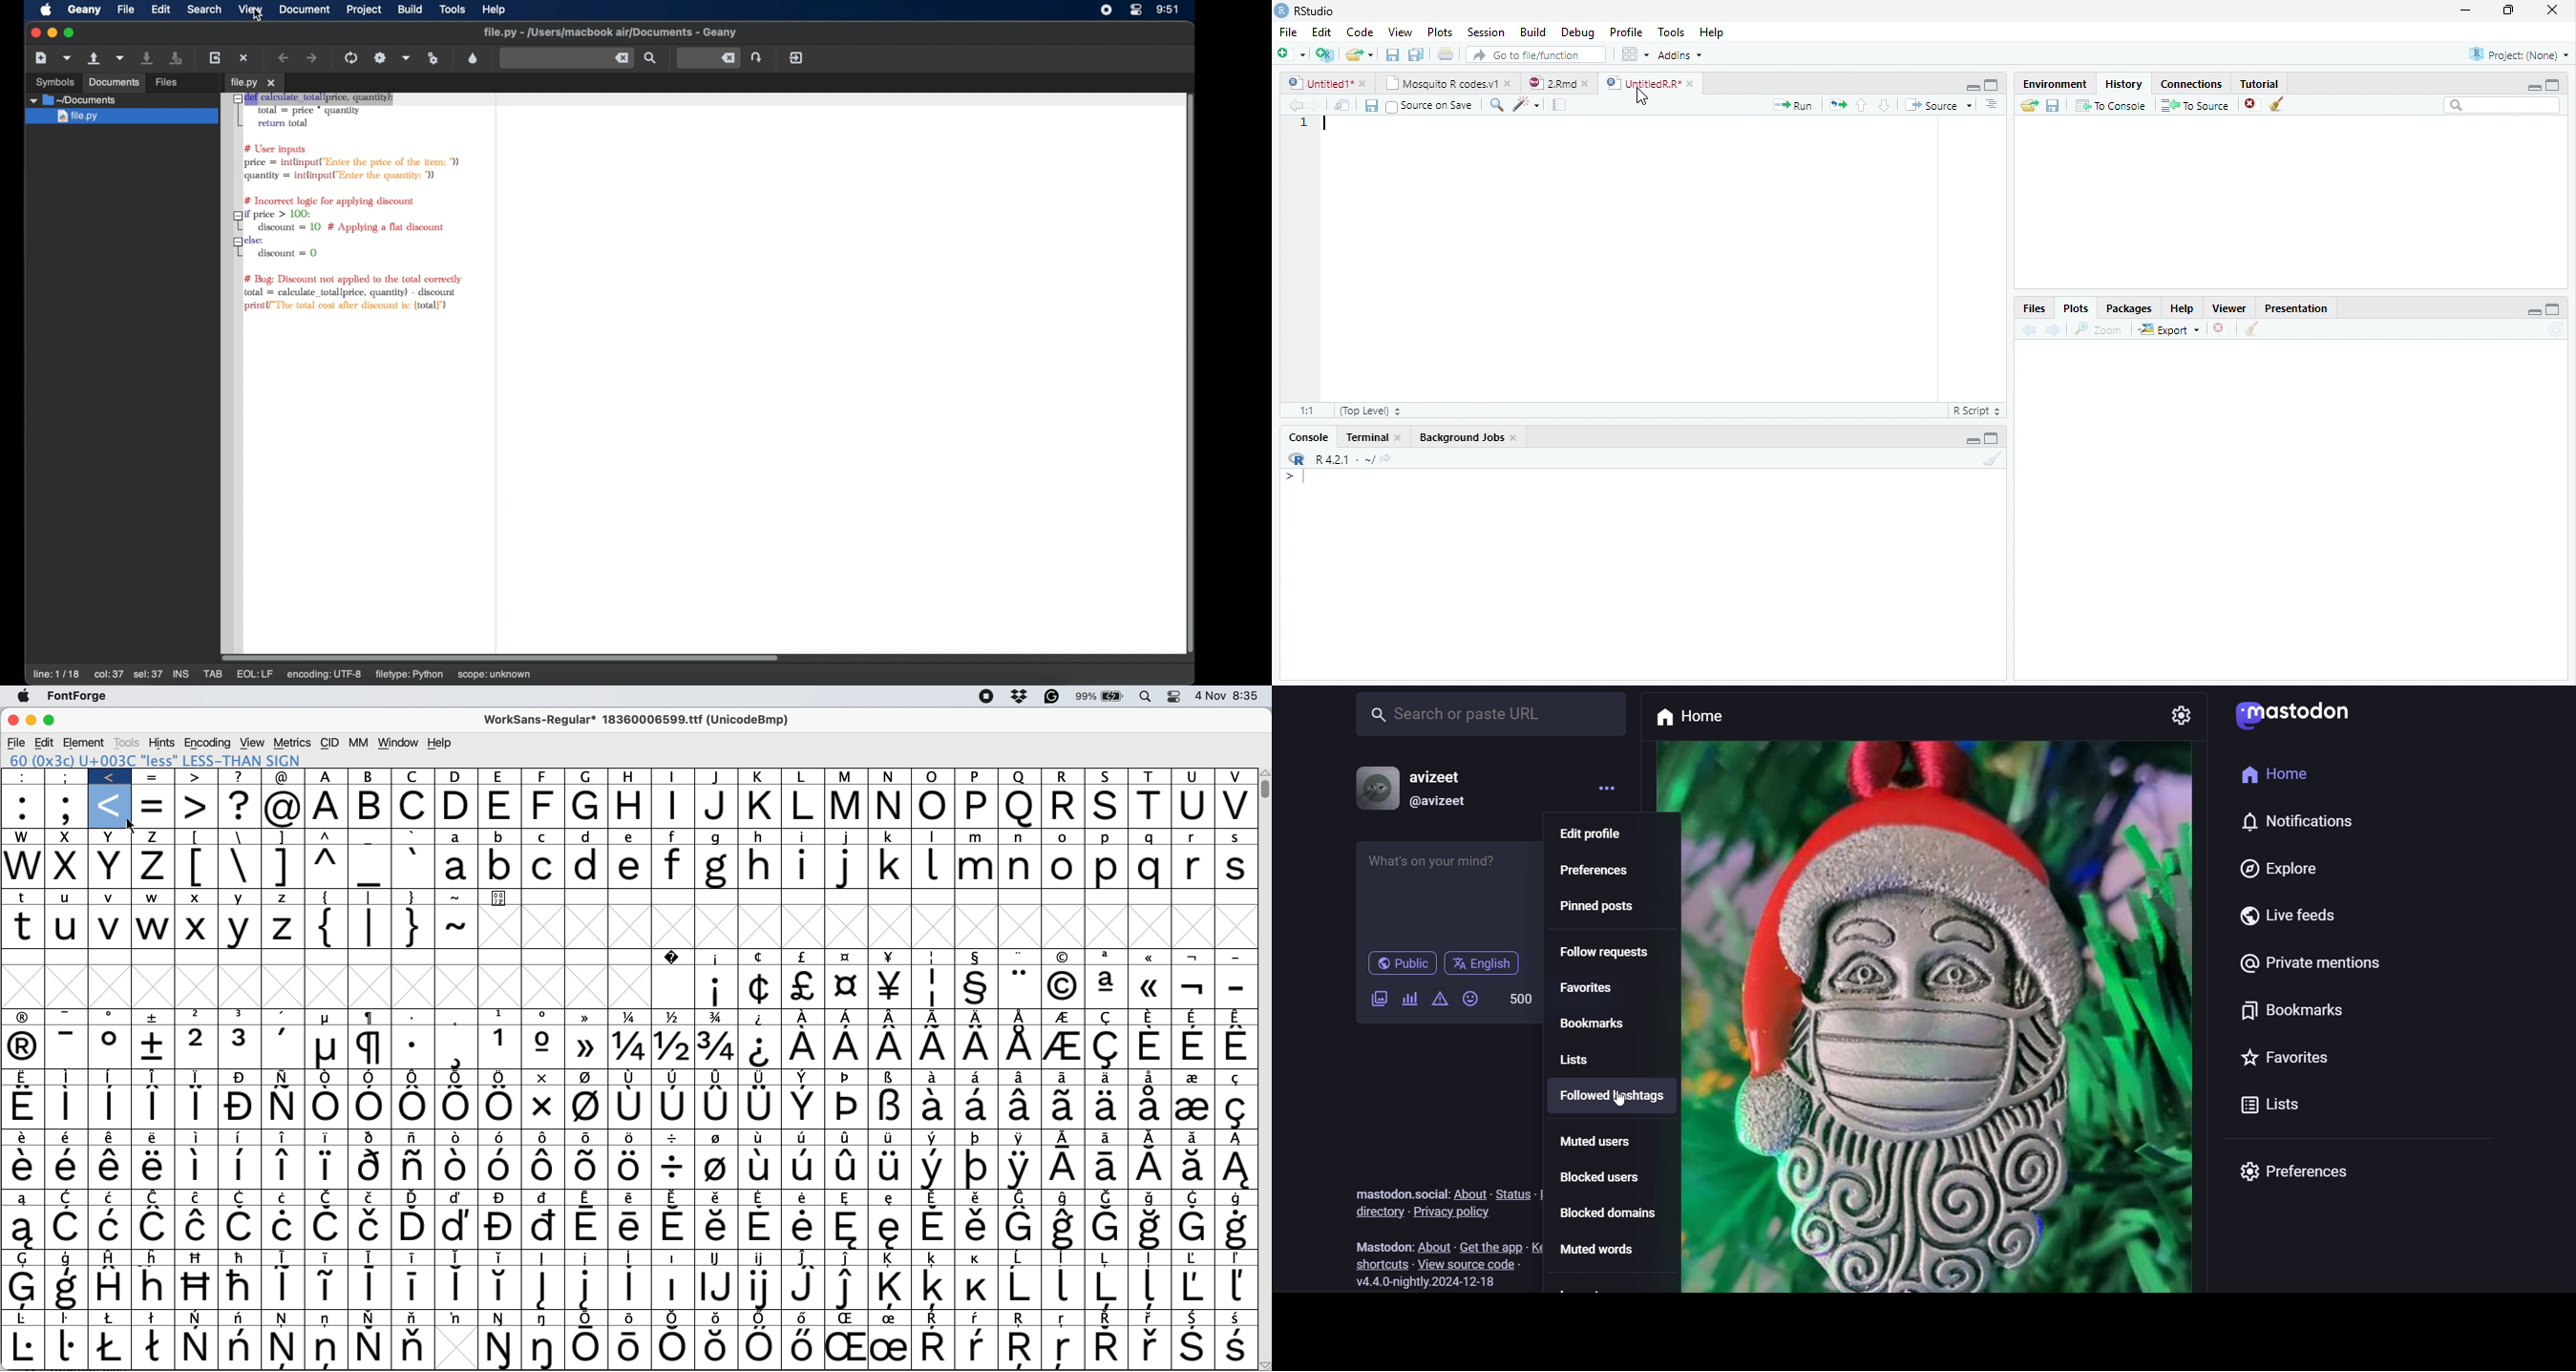 Image resolution: width=2576 pixels, height=1372 pixels. What do you see at coordinates (197, 1106) in the screenshot?
I see `Symbol` at bounding box center [197, 1106].